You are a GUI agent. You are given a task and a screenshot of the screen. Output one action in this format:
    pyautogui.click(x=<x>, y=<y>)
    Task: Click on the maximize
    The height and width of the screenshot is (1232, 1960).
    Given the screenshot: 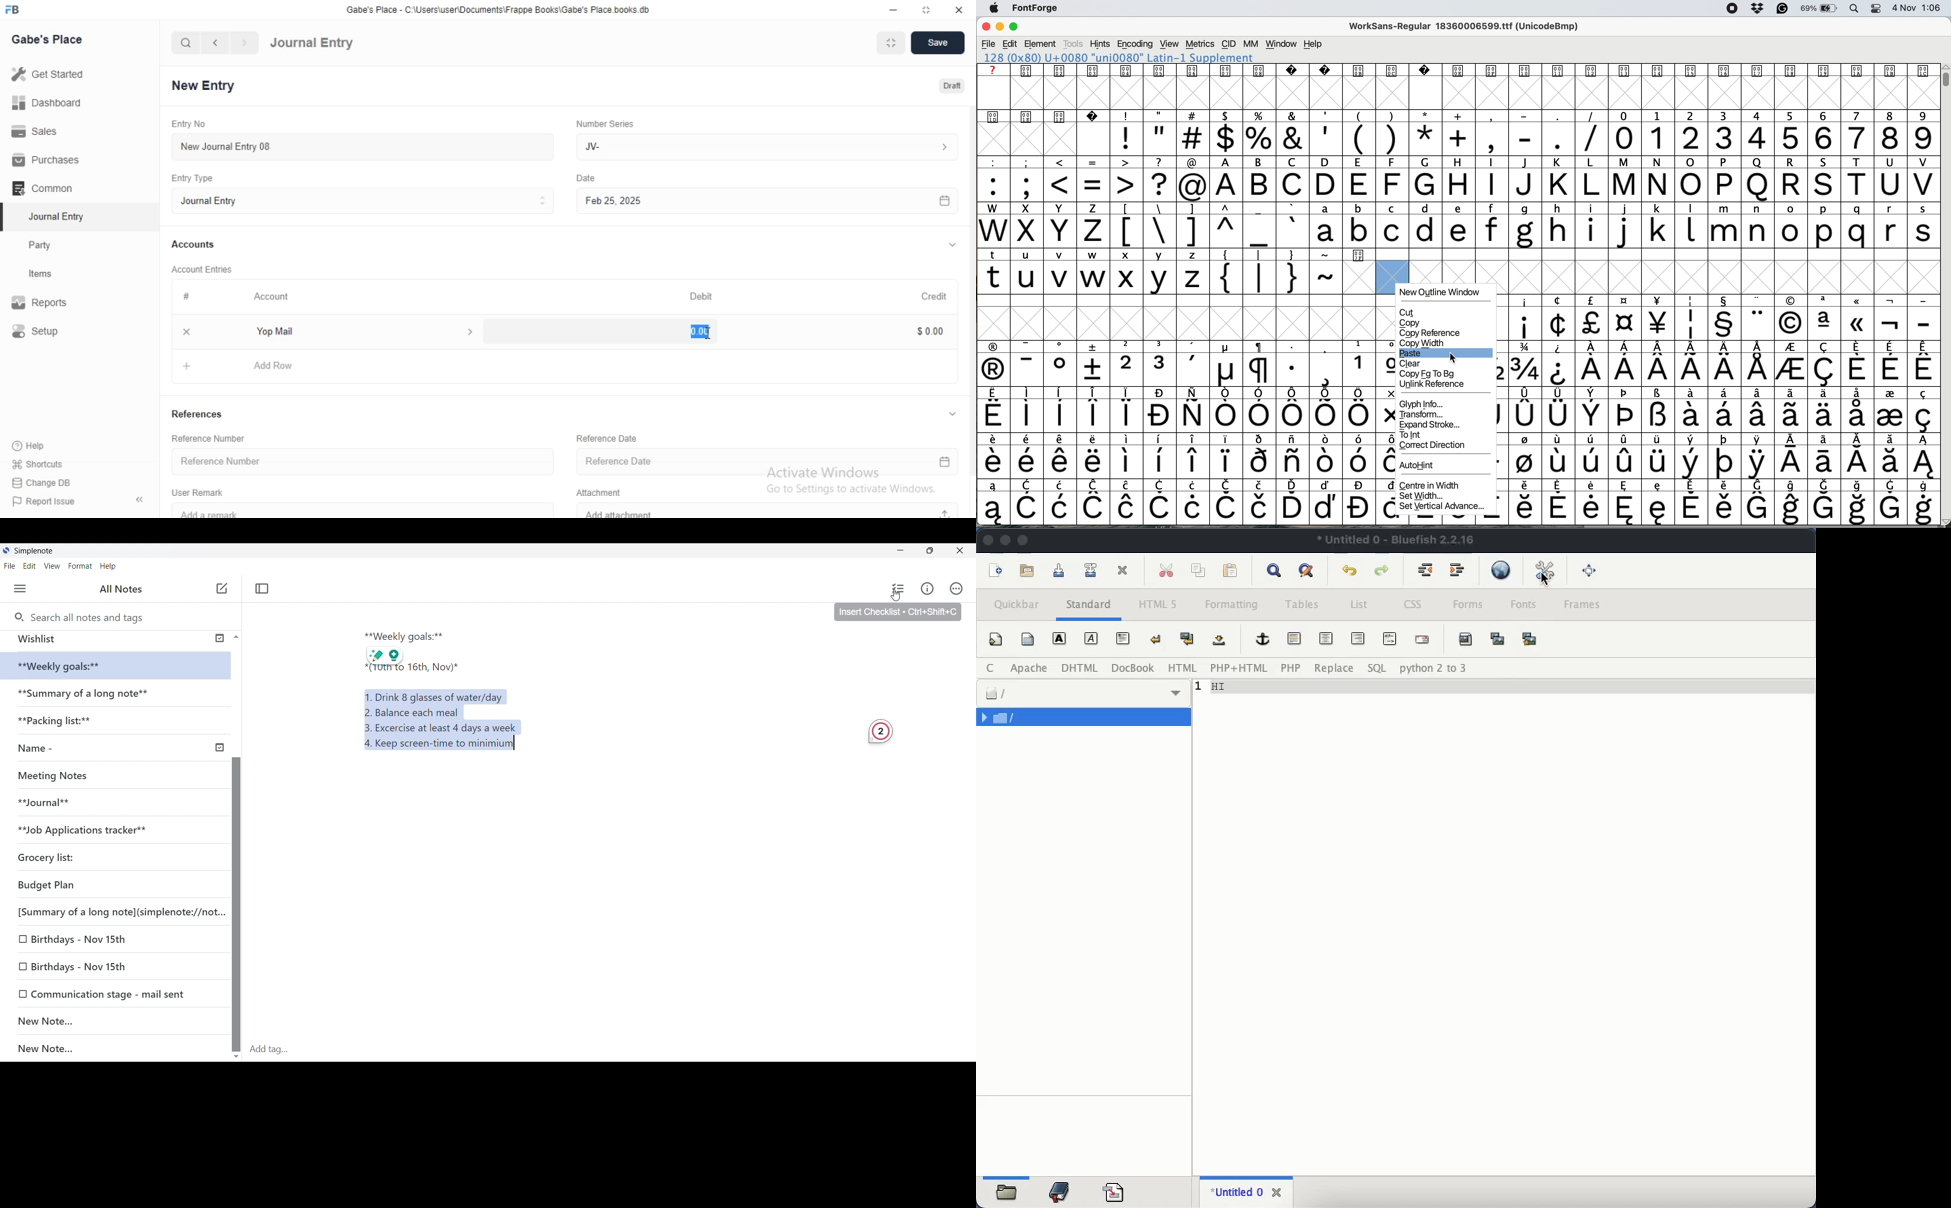 What is the action you would take?
    pyautogui.click(x=1023, y=541)
    